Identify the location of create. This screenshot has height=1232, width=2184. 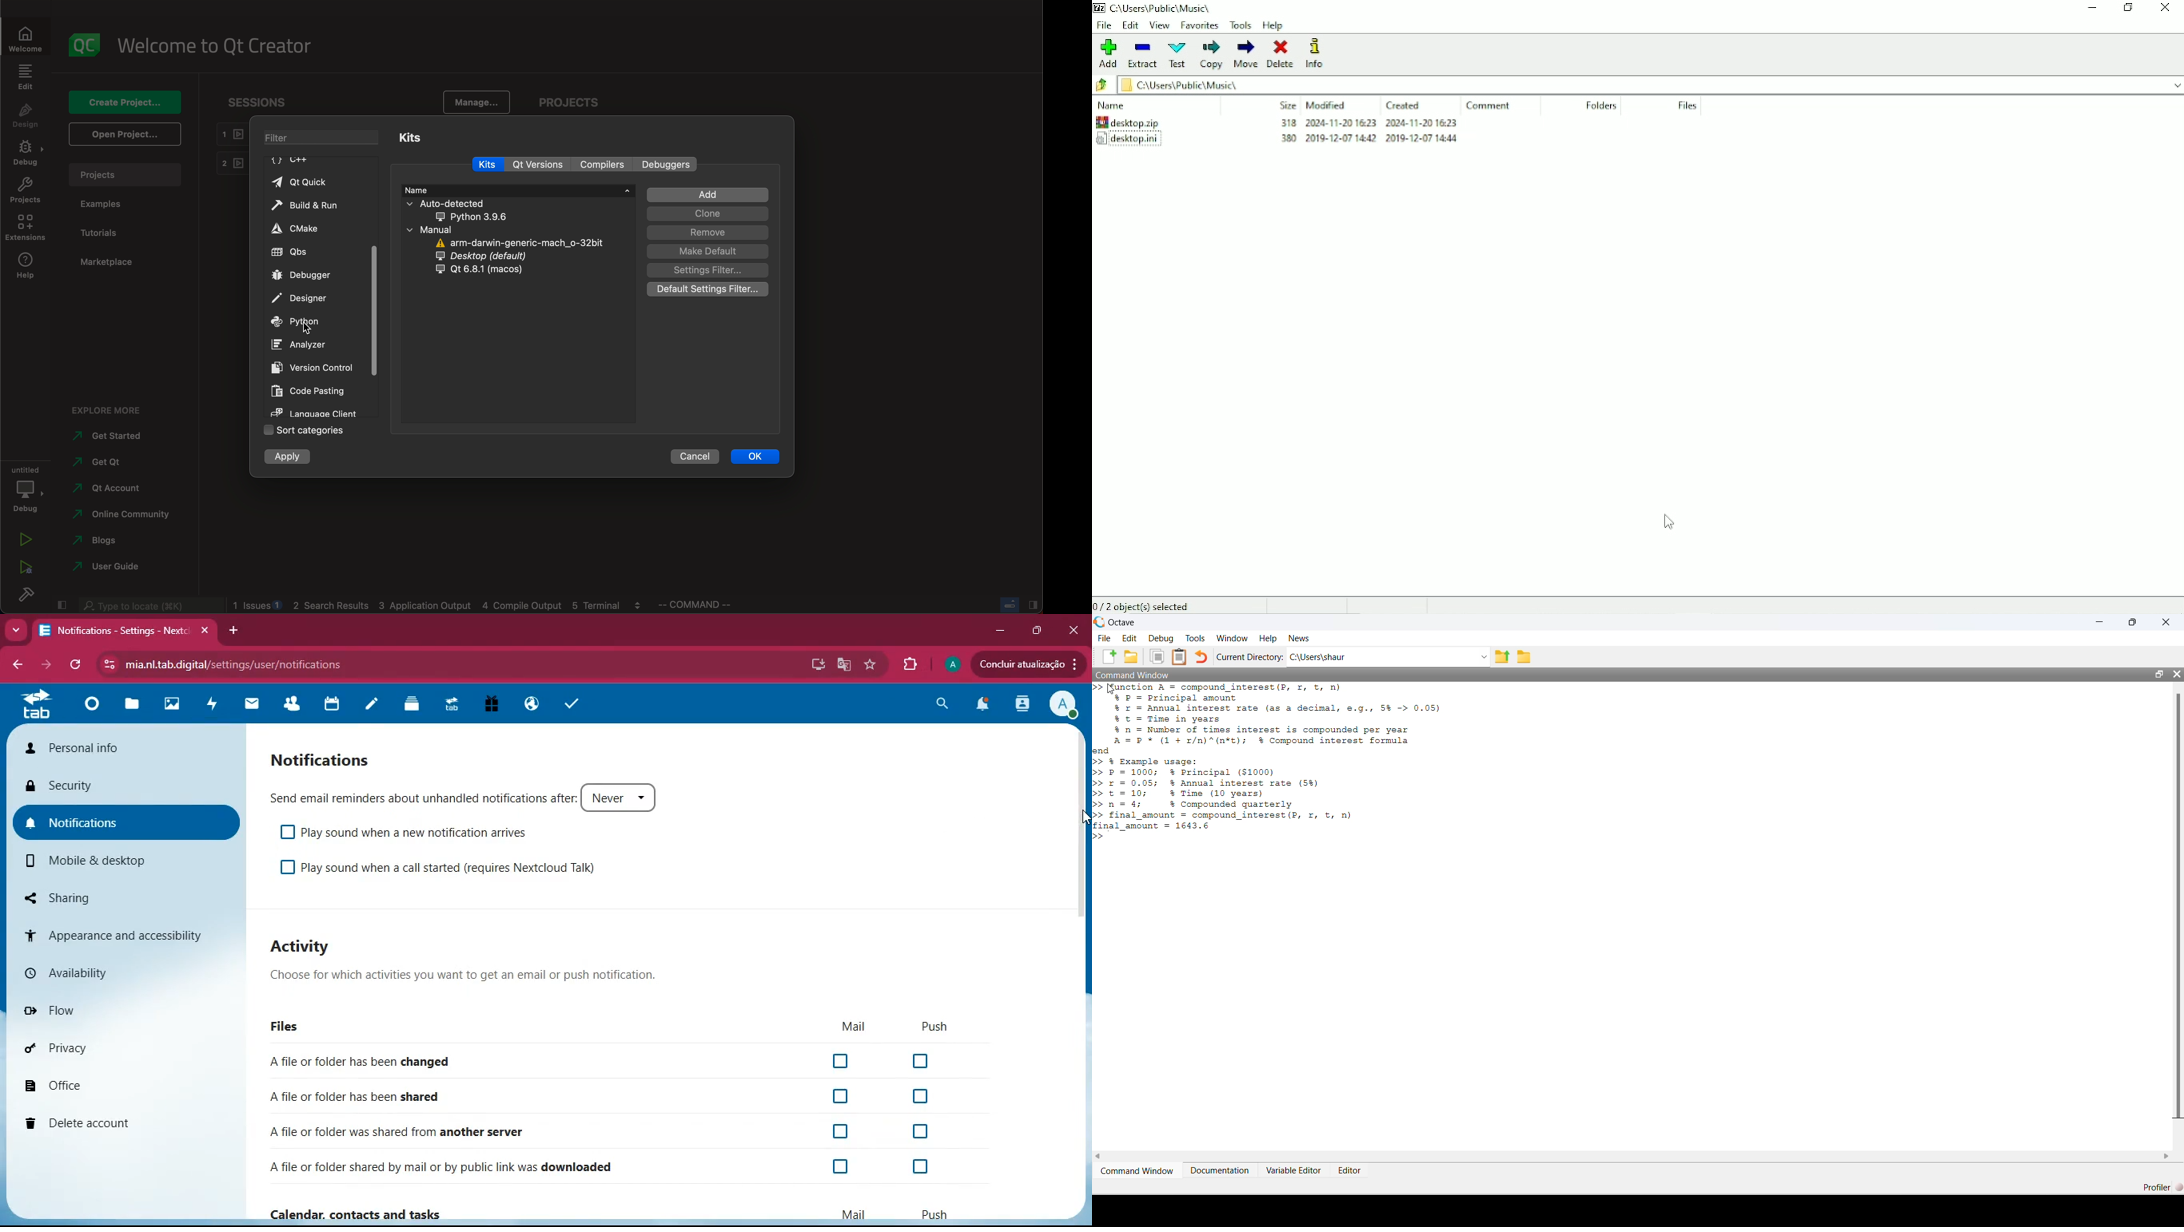
(123, 101).